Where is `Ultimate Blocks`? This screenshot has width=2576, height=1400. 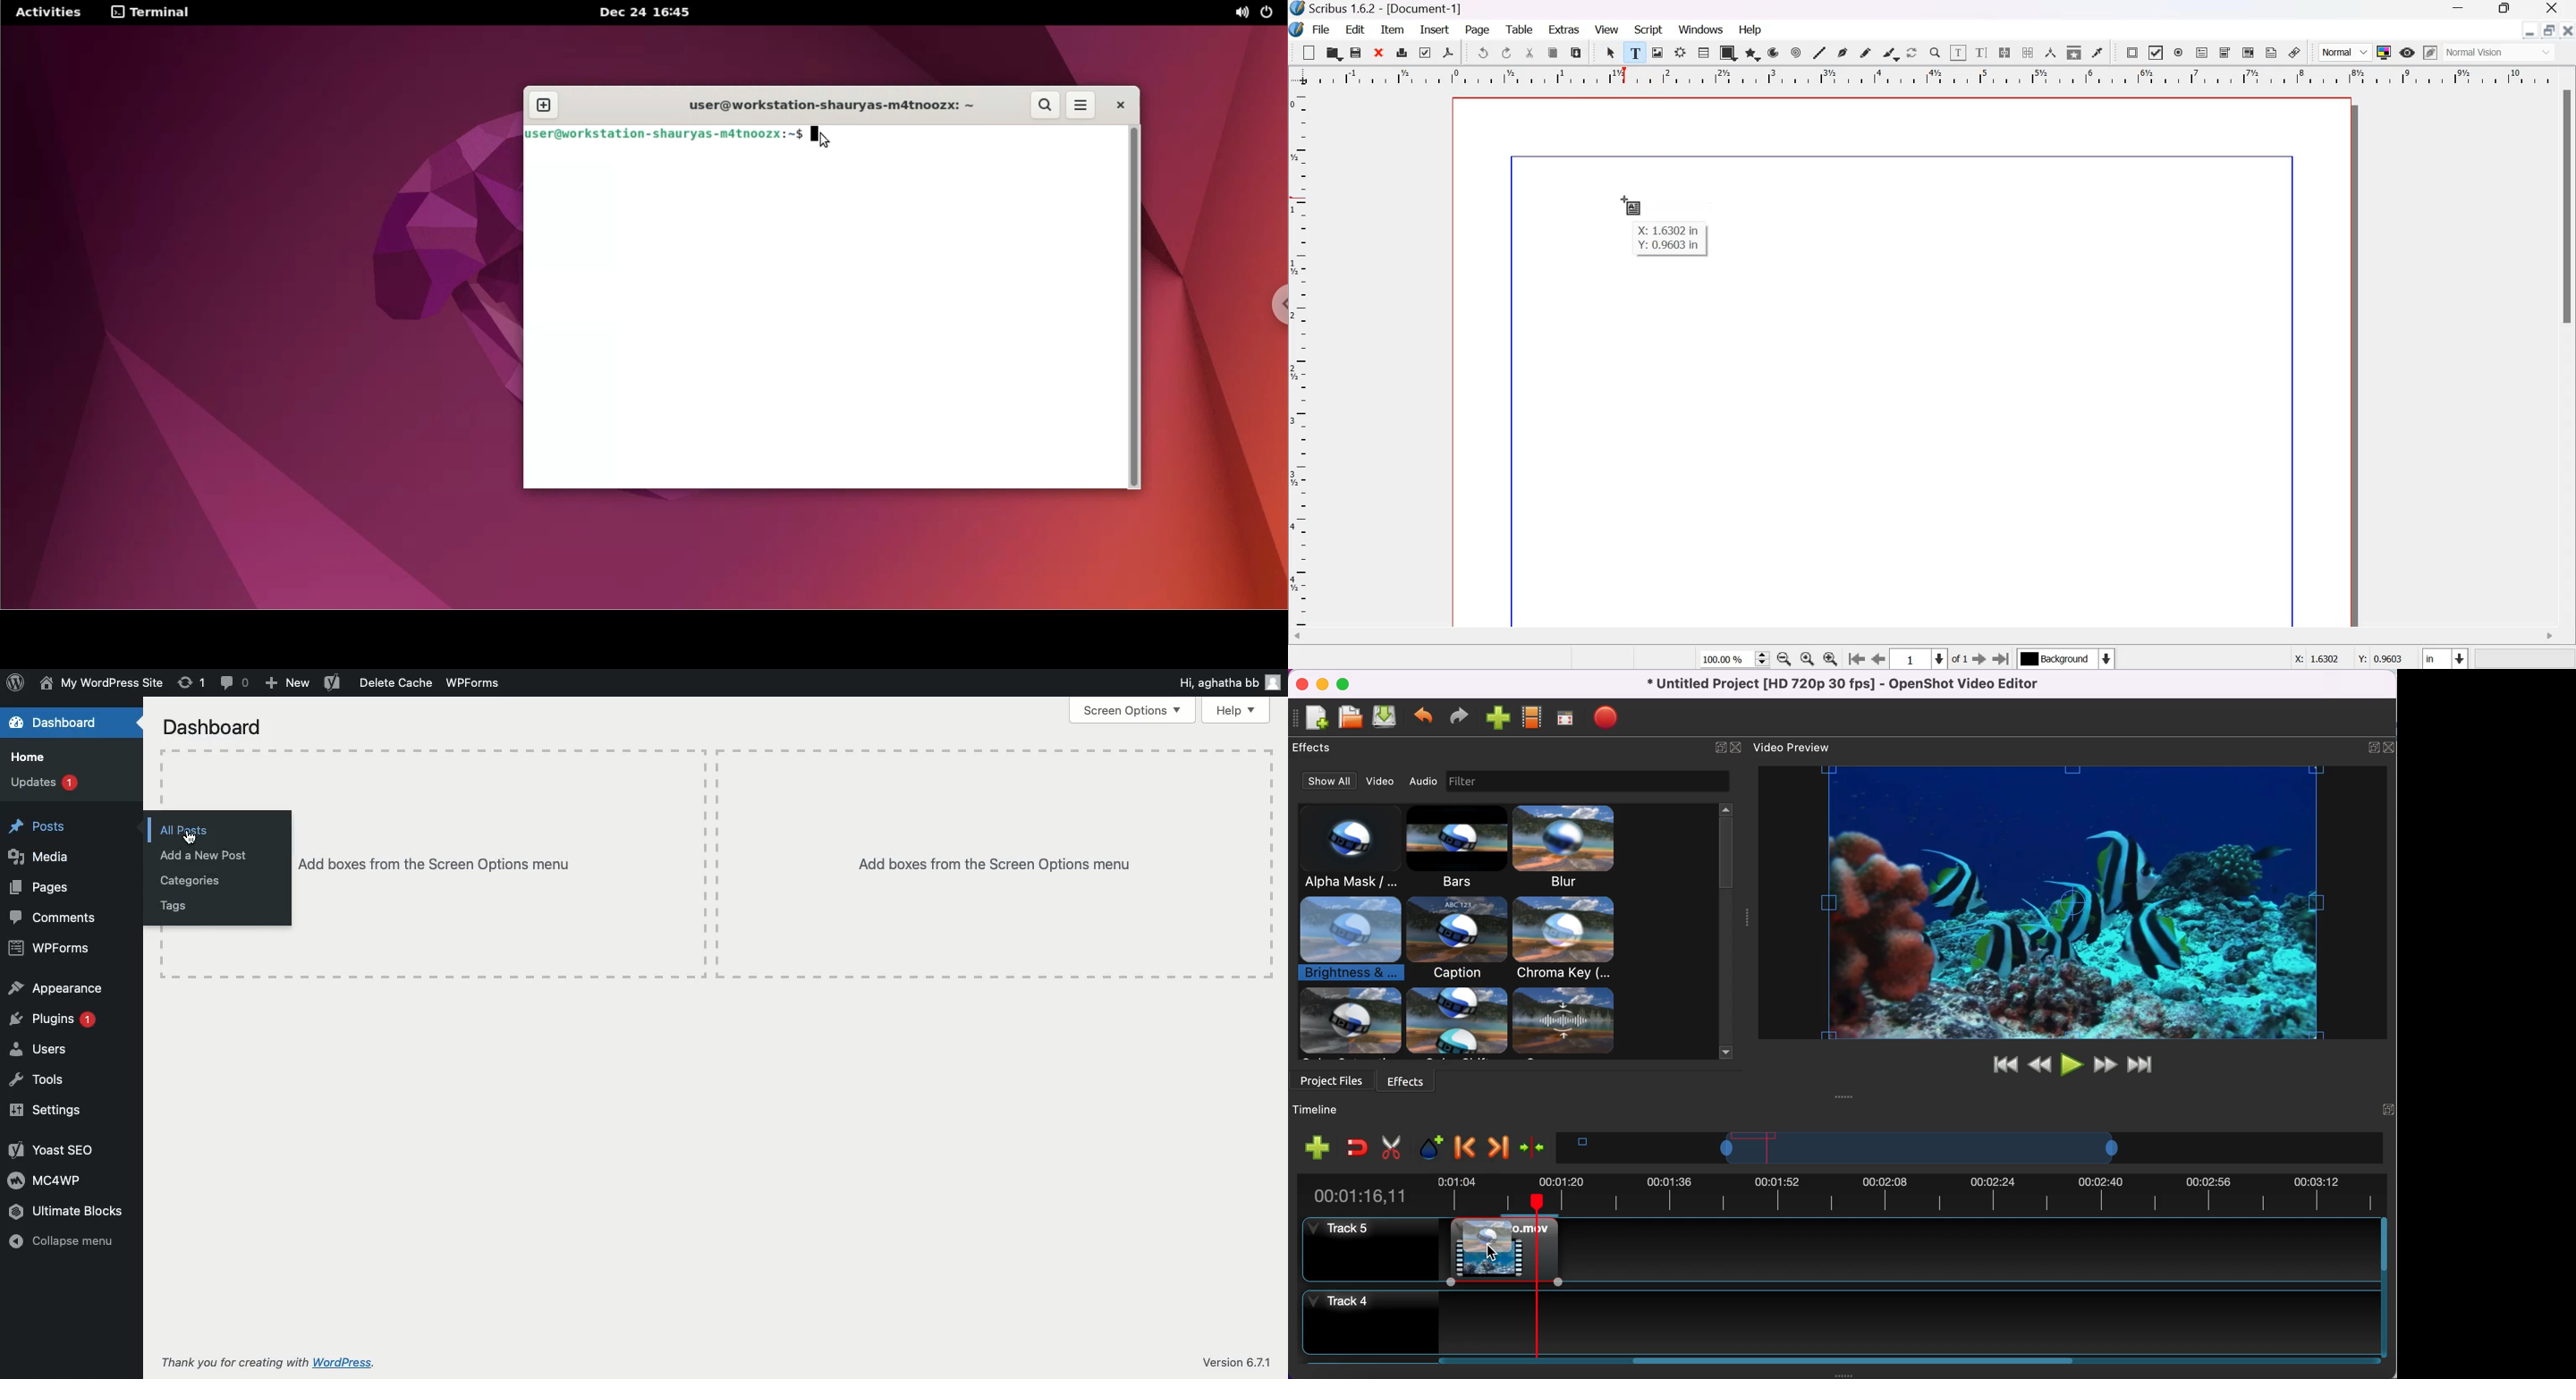 Ultimate Blocks is located at coordinates (78, 1210).